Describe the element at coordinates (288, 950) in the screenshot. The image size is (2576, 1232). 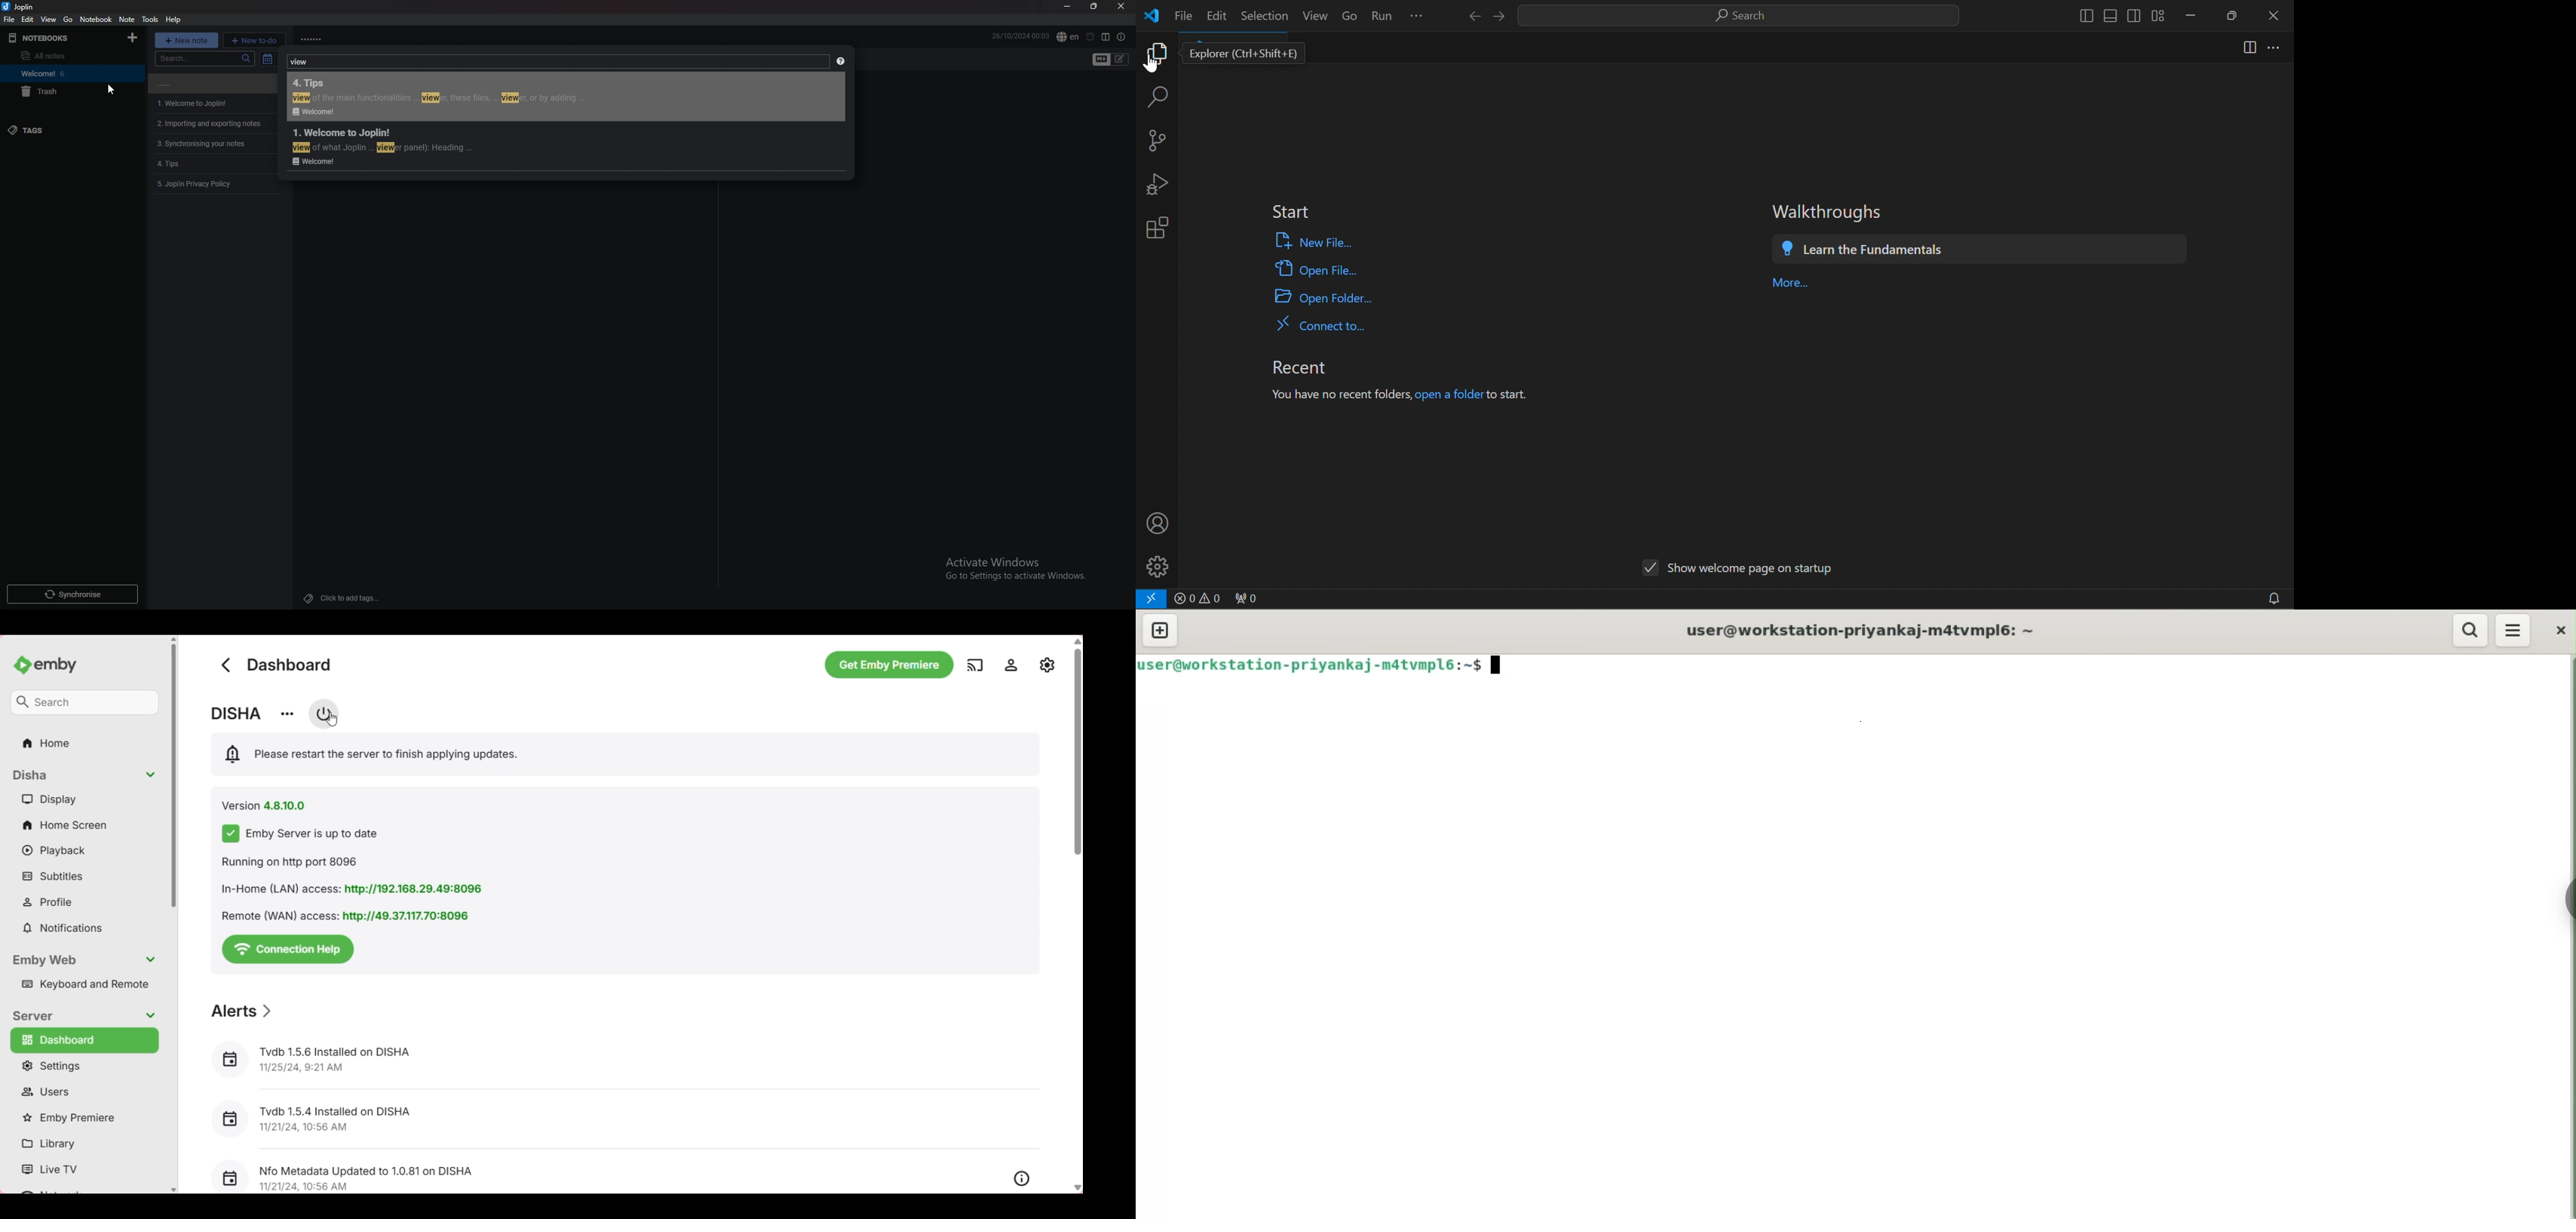
I see `Get connection help` at that location.